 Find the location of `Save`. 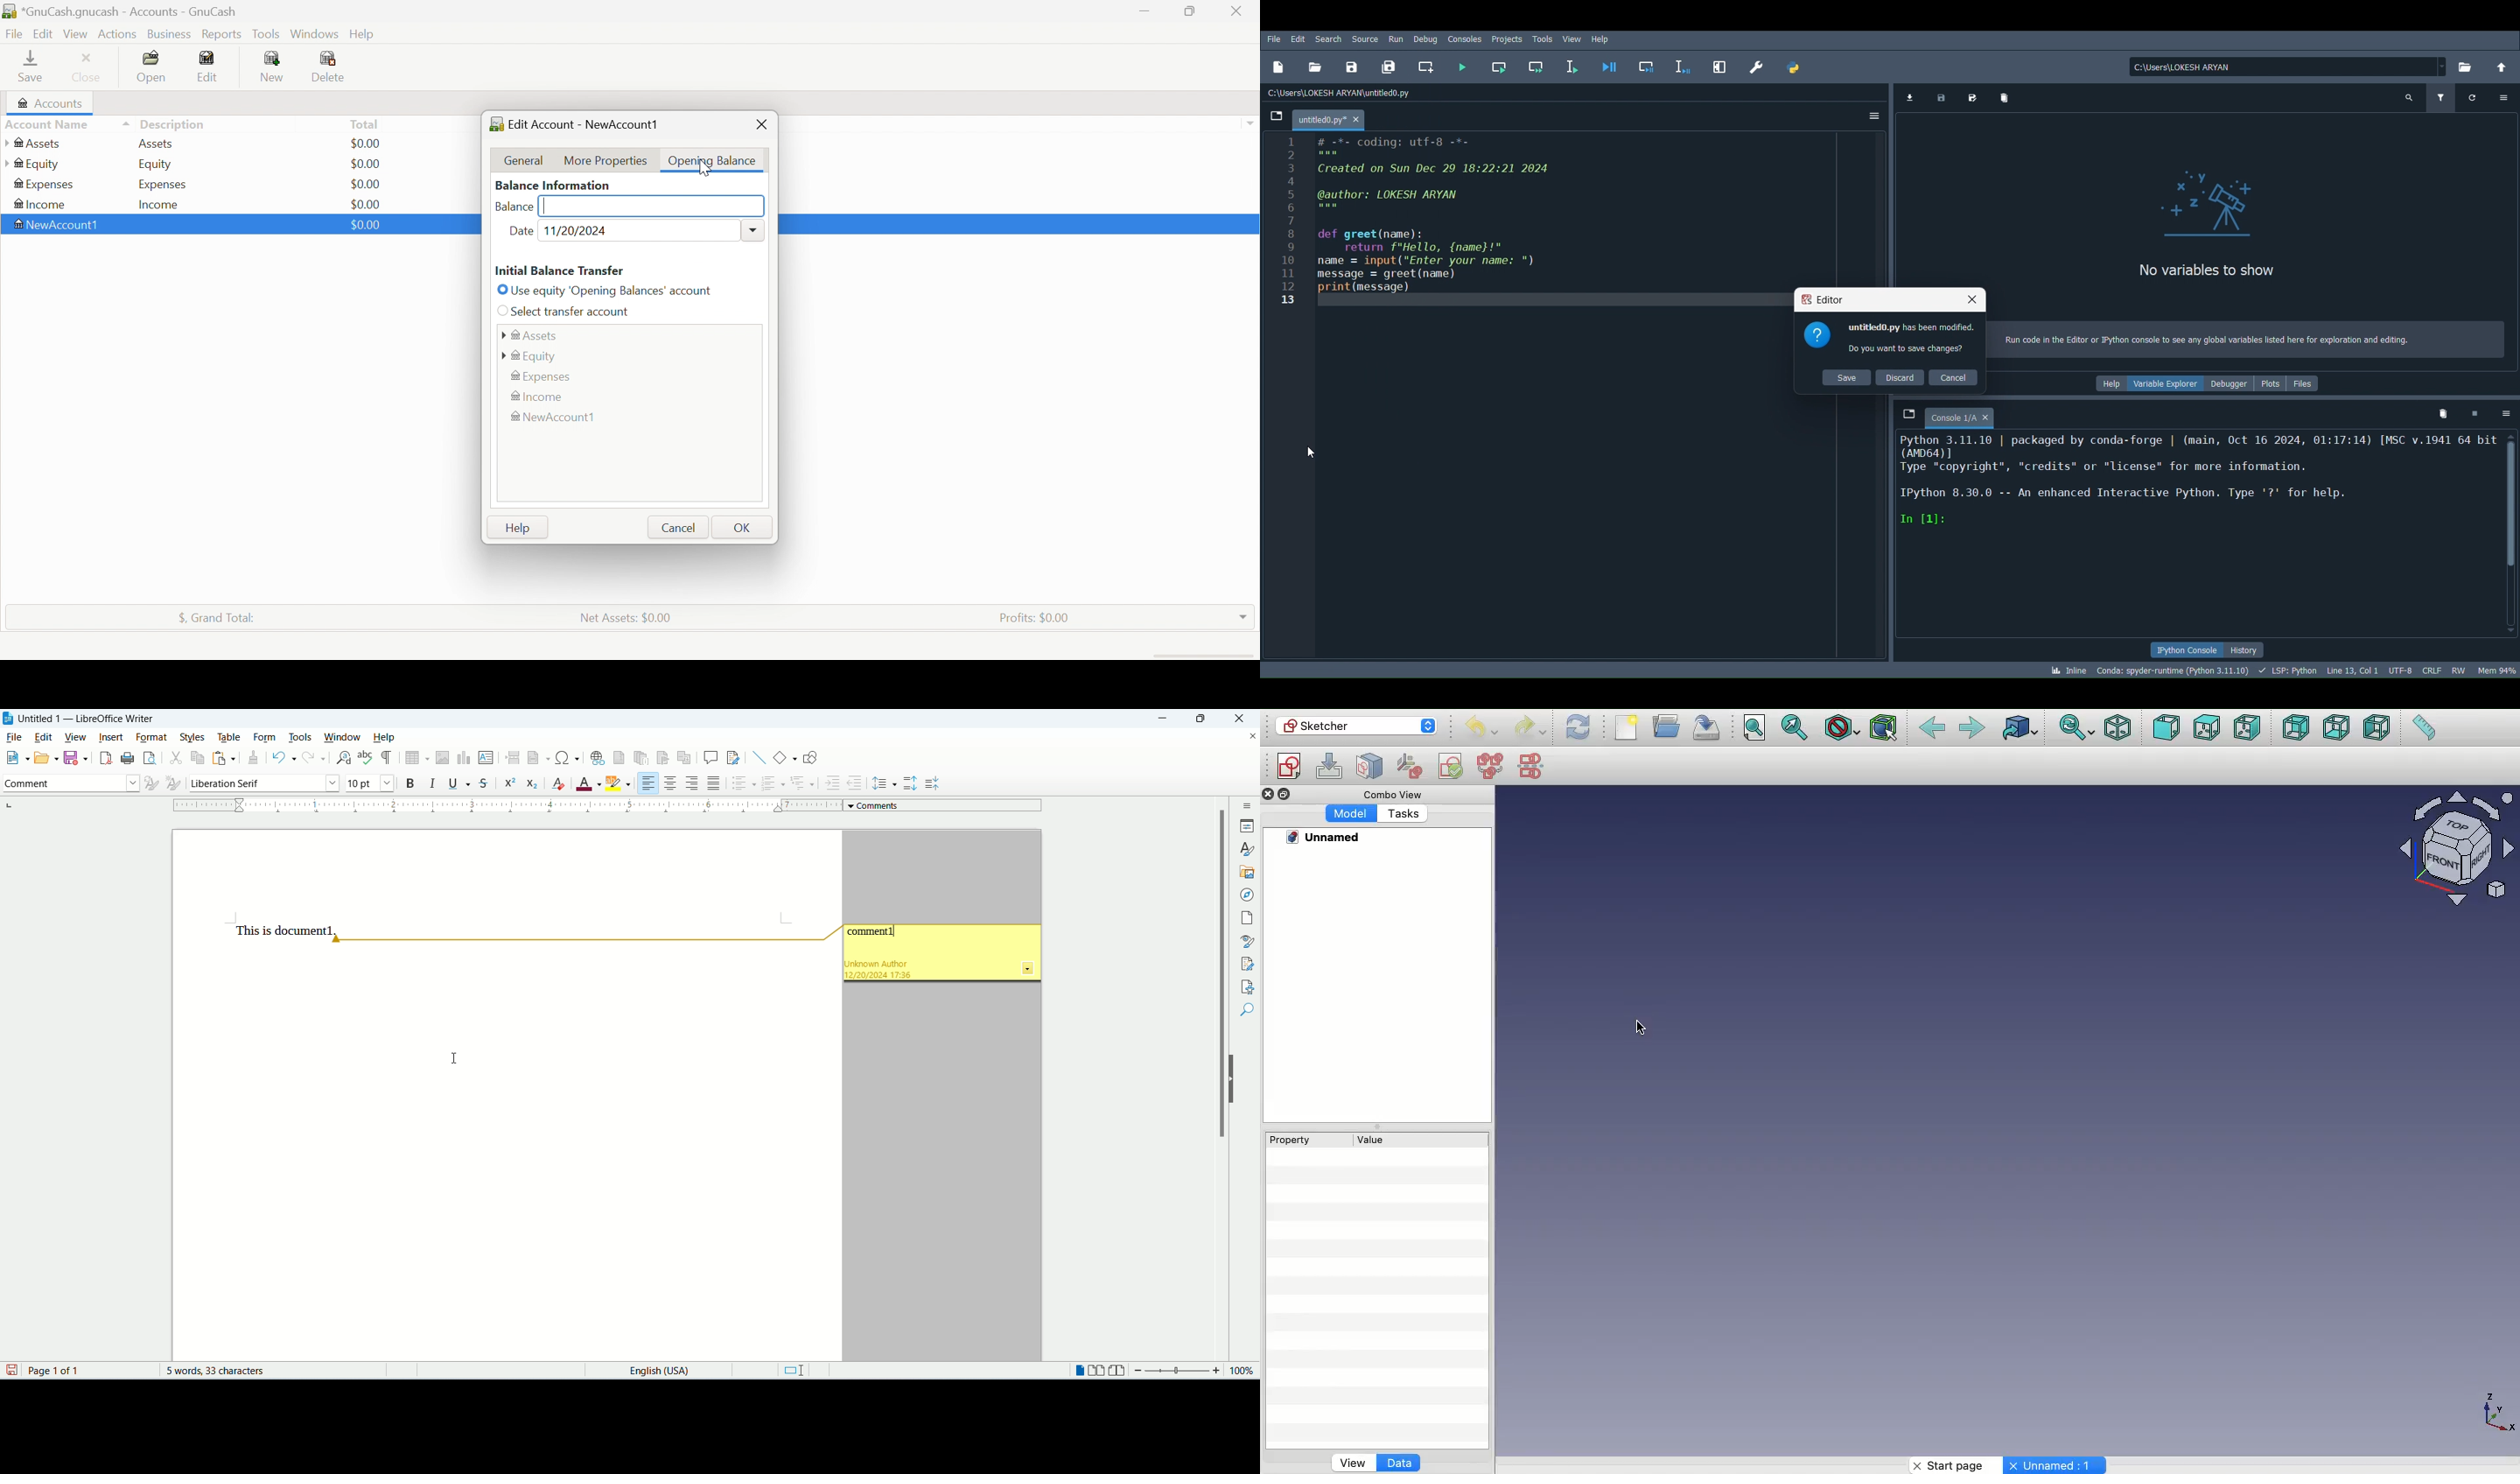

Save is located at coordinates (1706, 726).